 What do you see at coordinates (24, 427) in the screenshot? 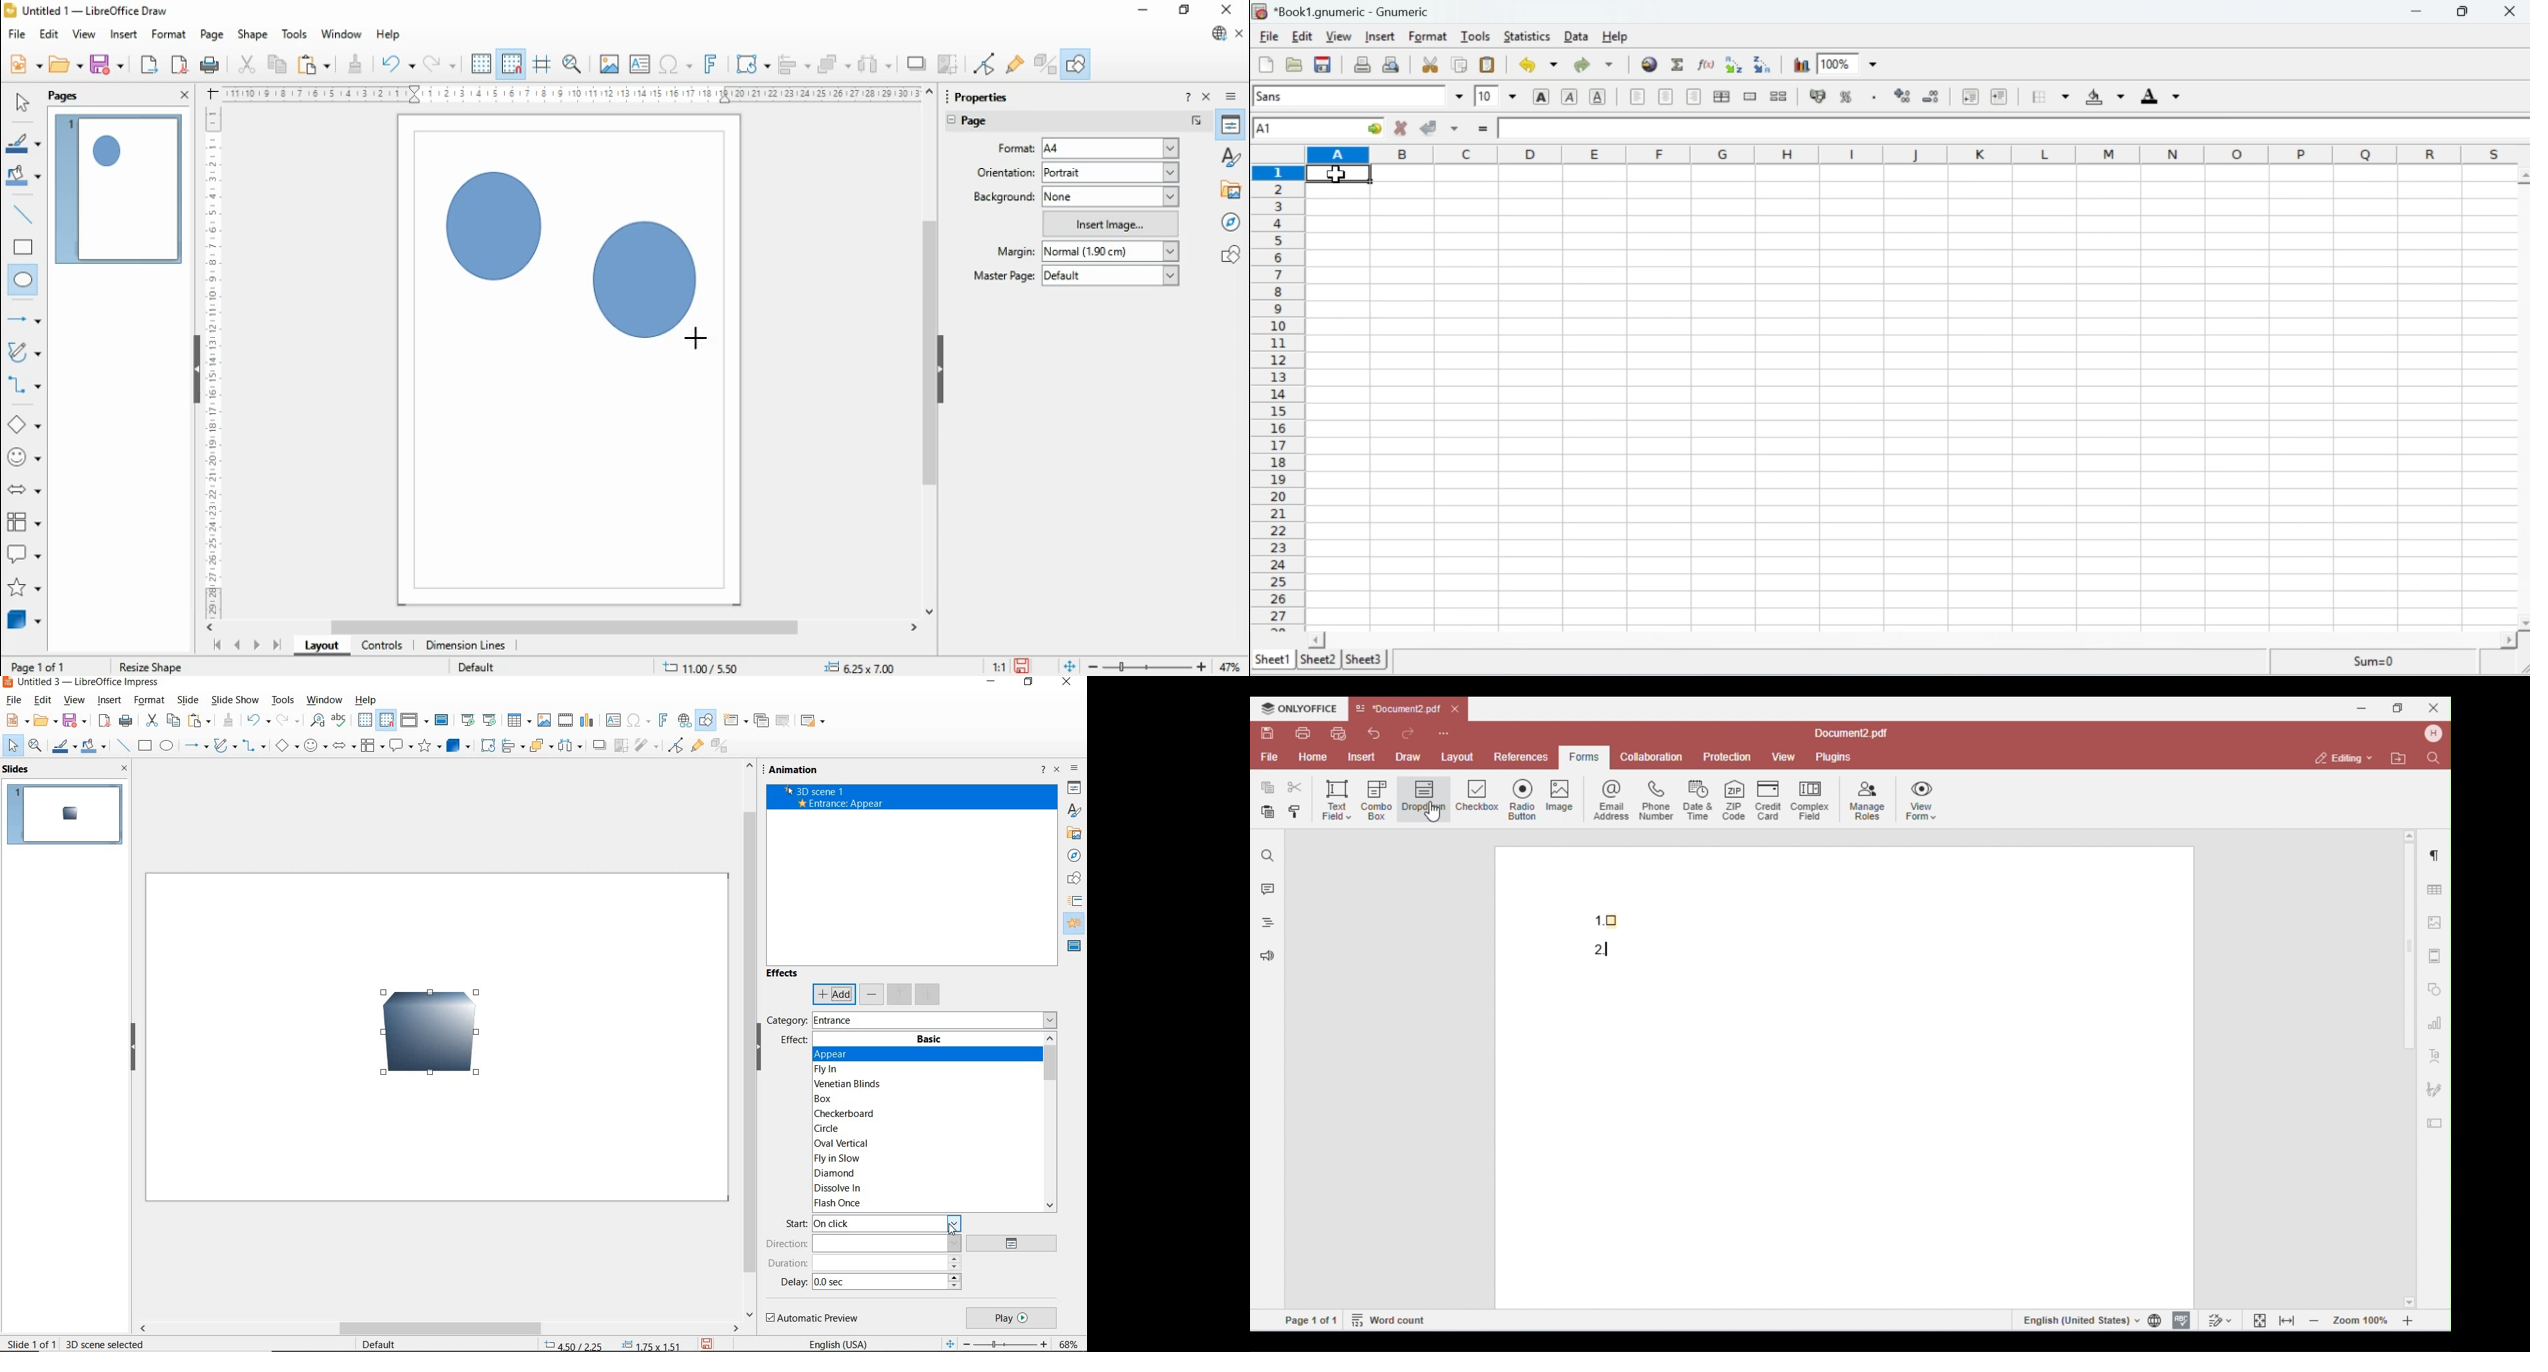
I see `basic shapes` at bounding box center [24, 427].